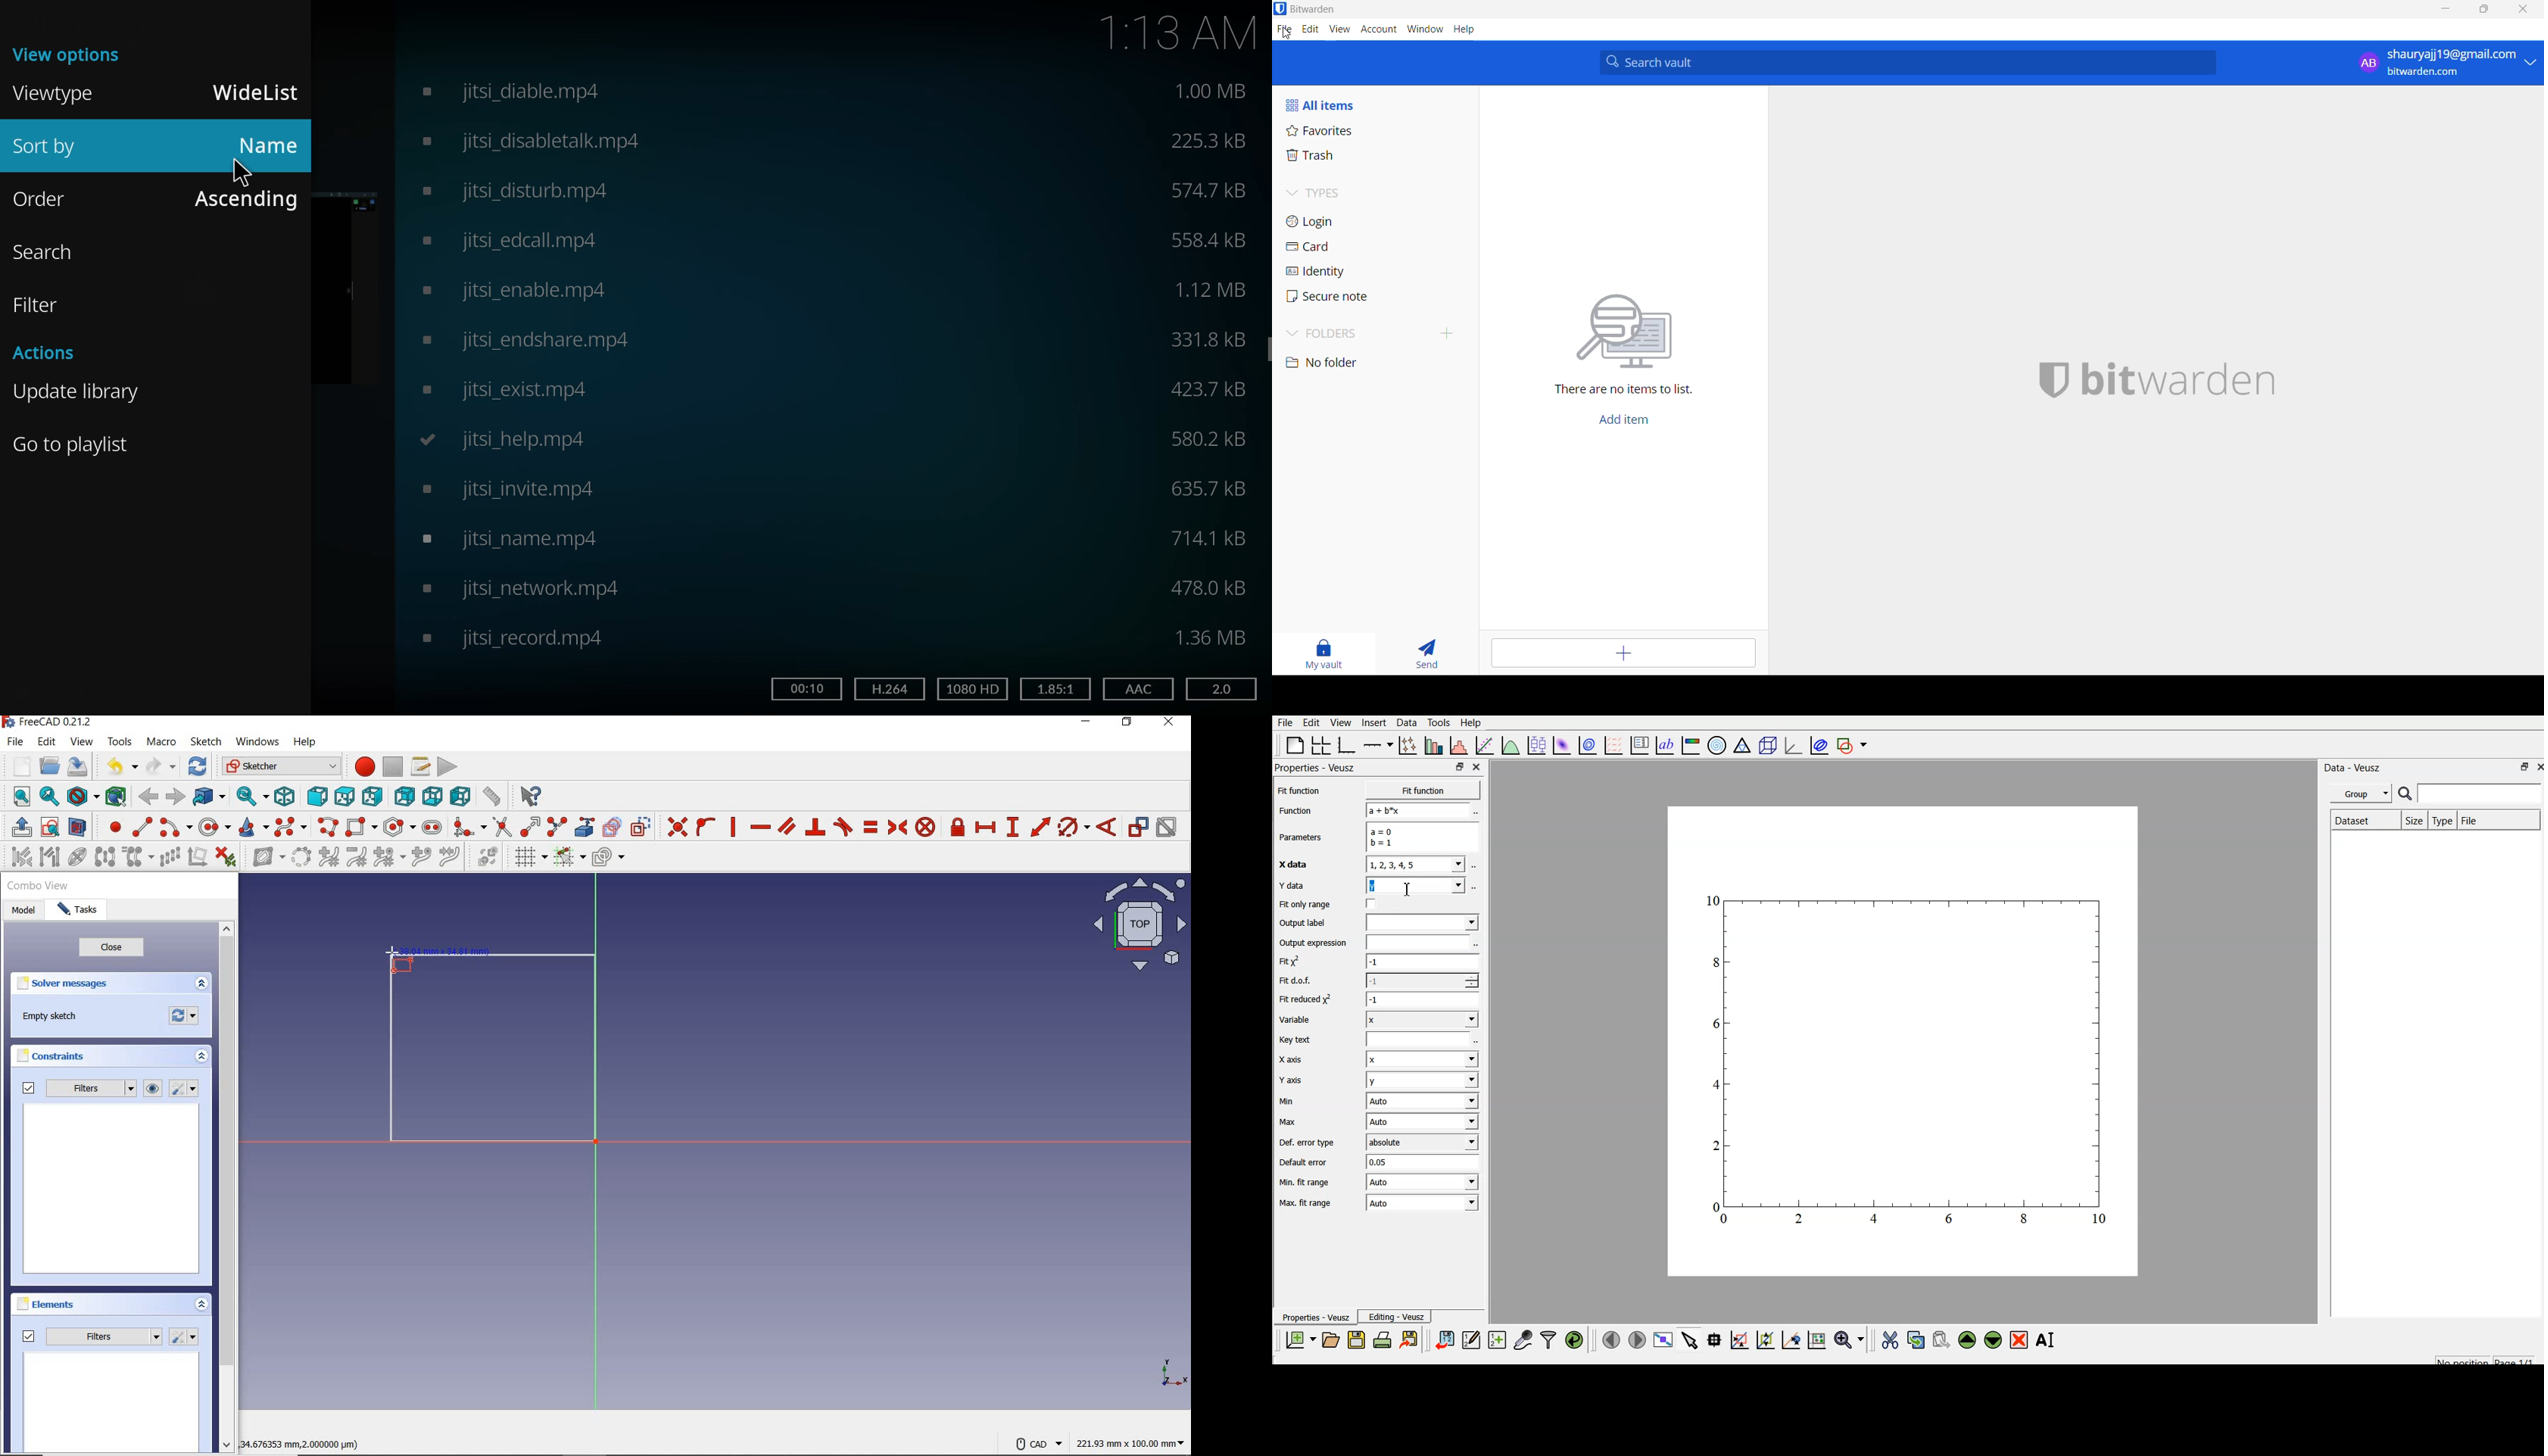 This screenshot has width=2548, height=1456. What do you see at coordinates (1914, 62) in the screenshot?
I see `search box` at bounding box center [1914, 62].